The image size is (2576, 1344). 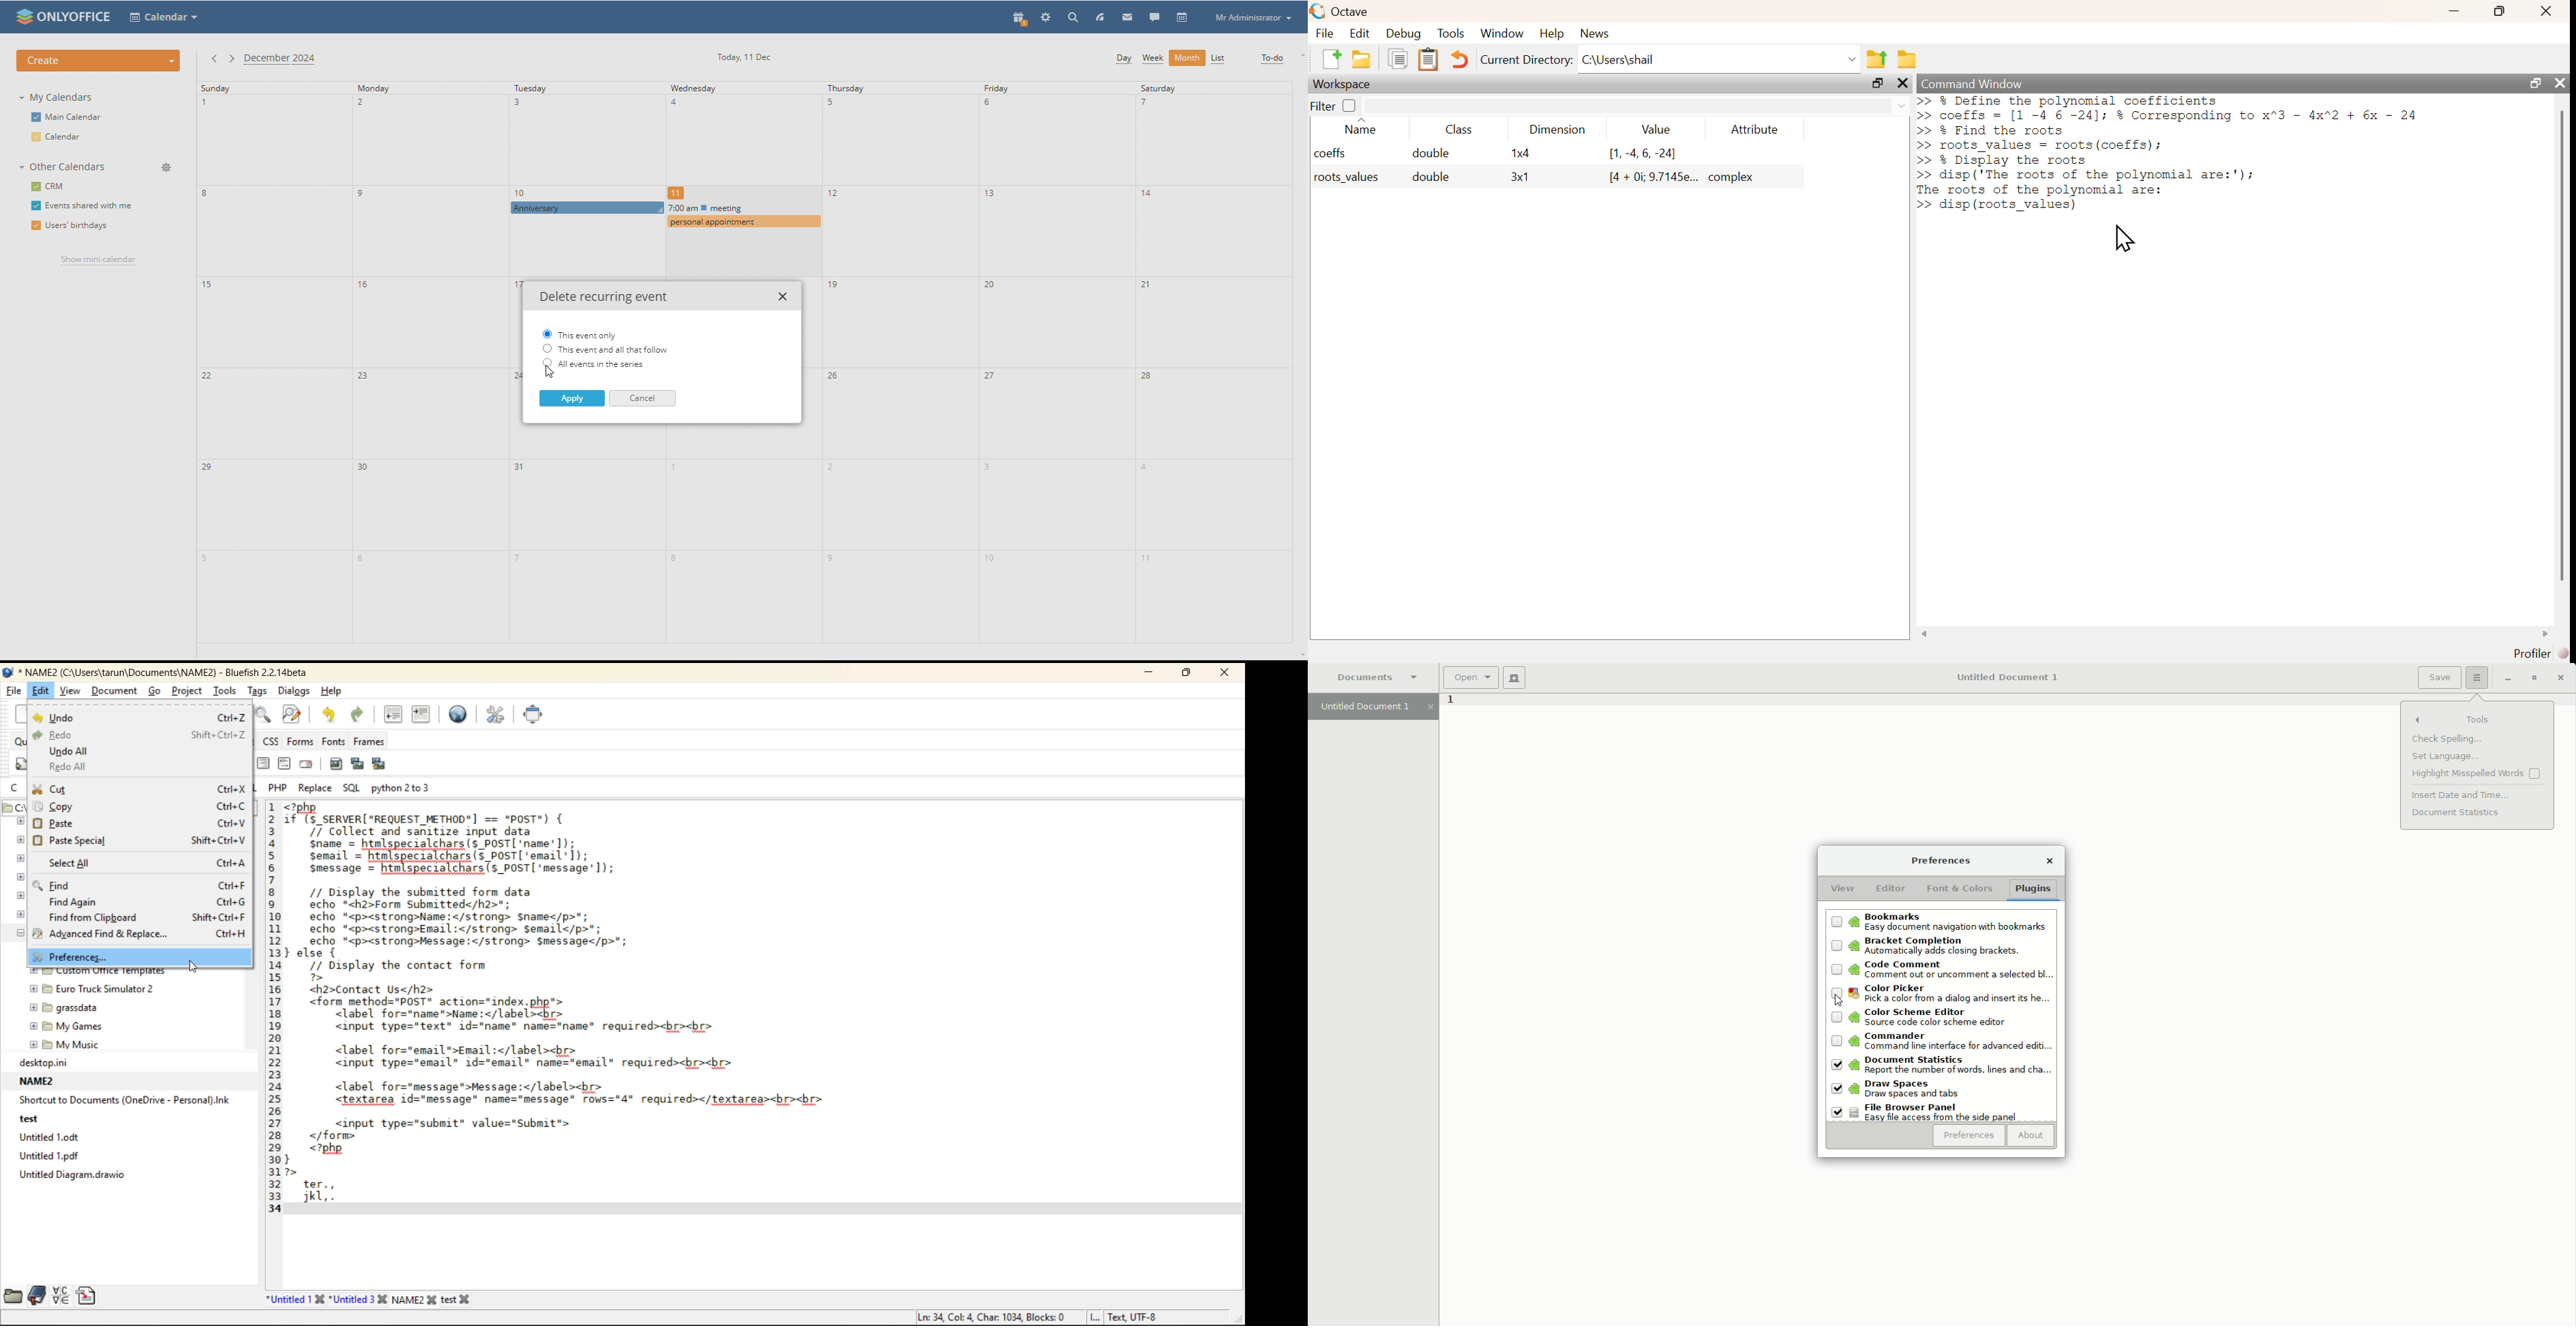 What do you see at coordinates (1331, 153) in the screenshot?
I see `coeffs` at bounding box center [1331, 153].